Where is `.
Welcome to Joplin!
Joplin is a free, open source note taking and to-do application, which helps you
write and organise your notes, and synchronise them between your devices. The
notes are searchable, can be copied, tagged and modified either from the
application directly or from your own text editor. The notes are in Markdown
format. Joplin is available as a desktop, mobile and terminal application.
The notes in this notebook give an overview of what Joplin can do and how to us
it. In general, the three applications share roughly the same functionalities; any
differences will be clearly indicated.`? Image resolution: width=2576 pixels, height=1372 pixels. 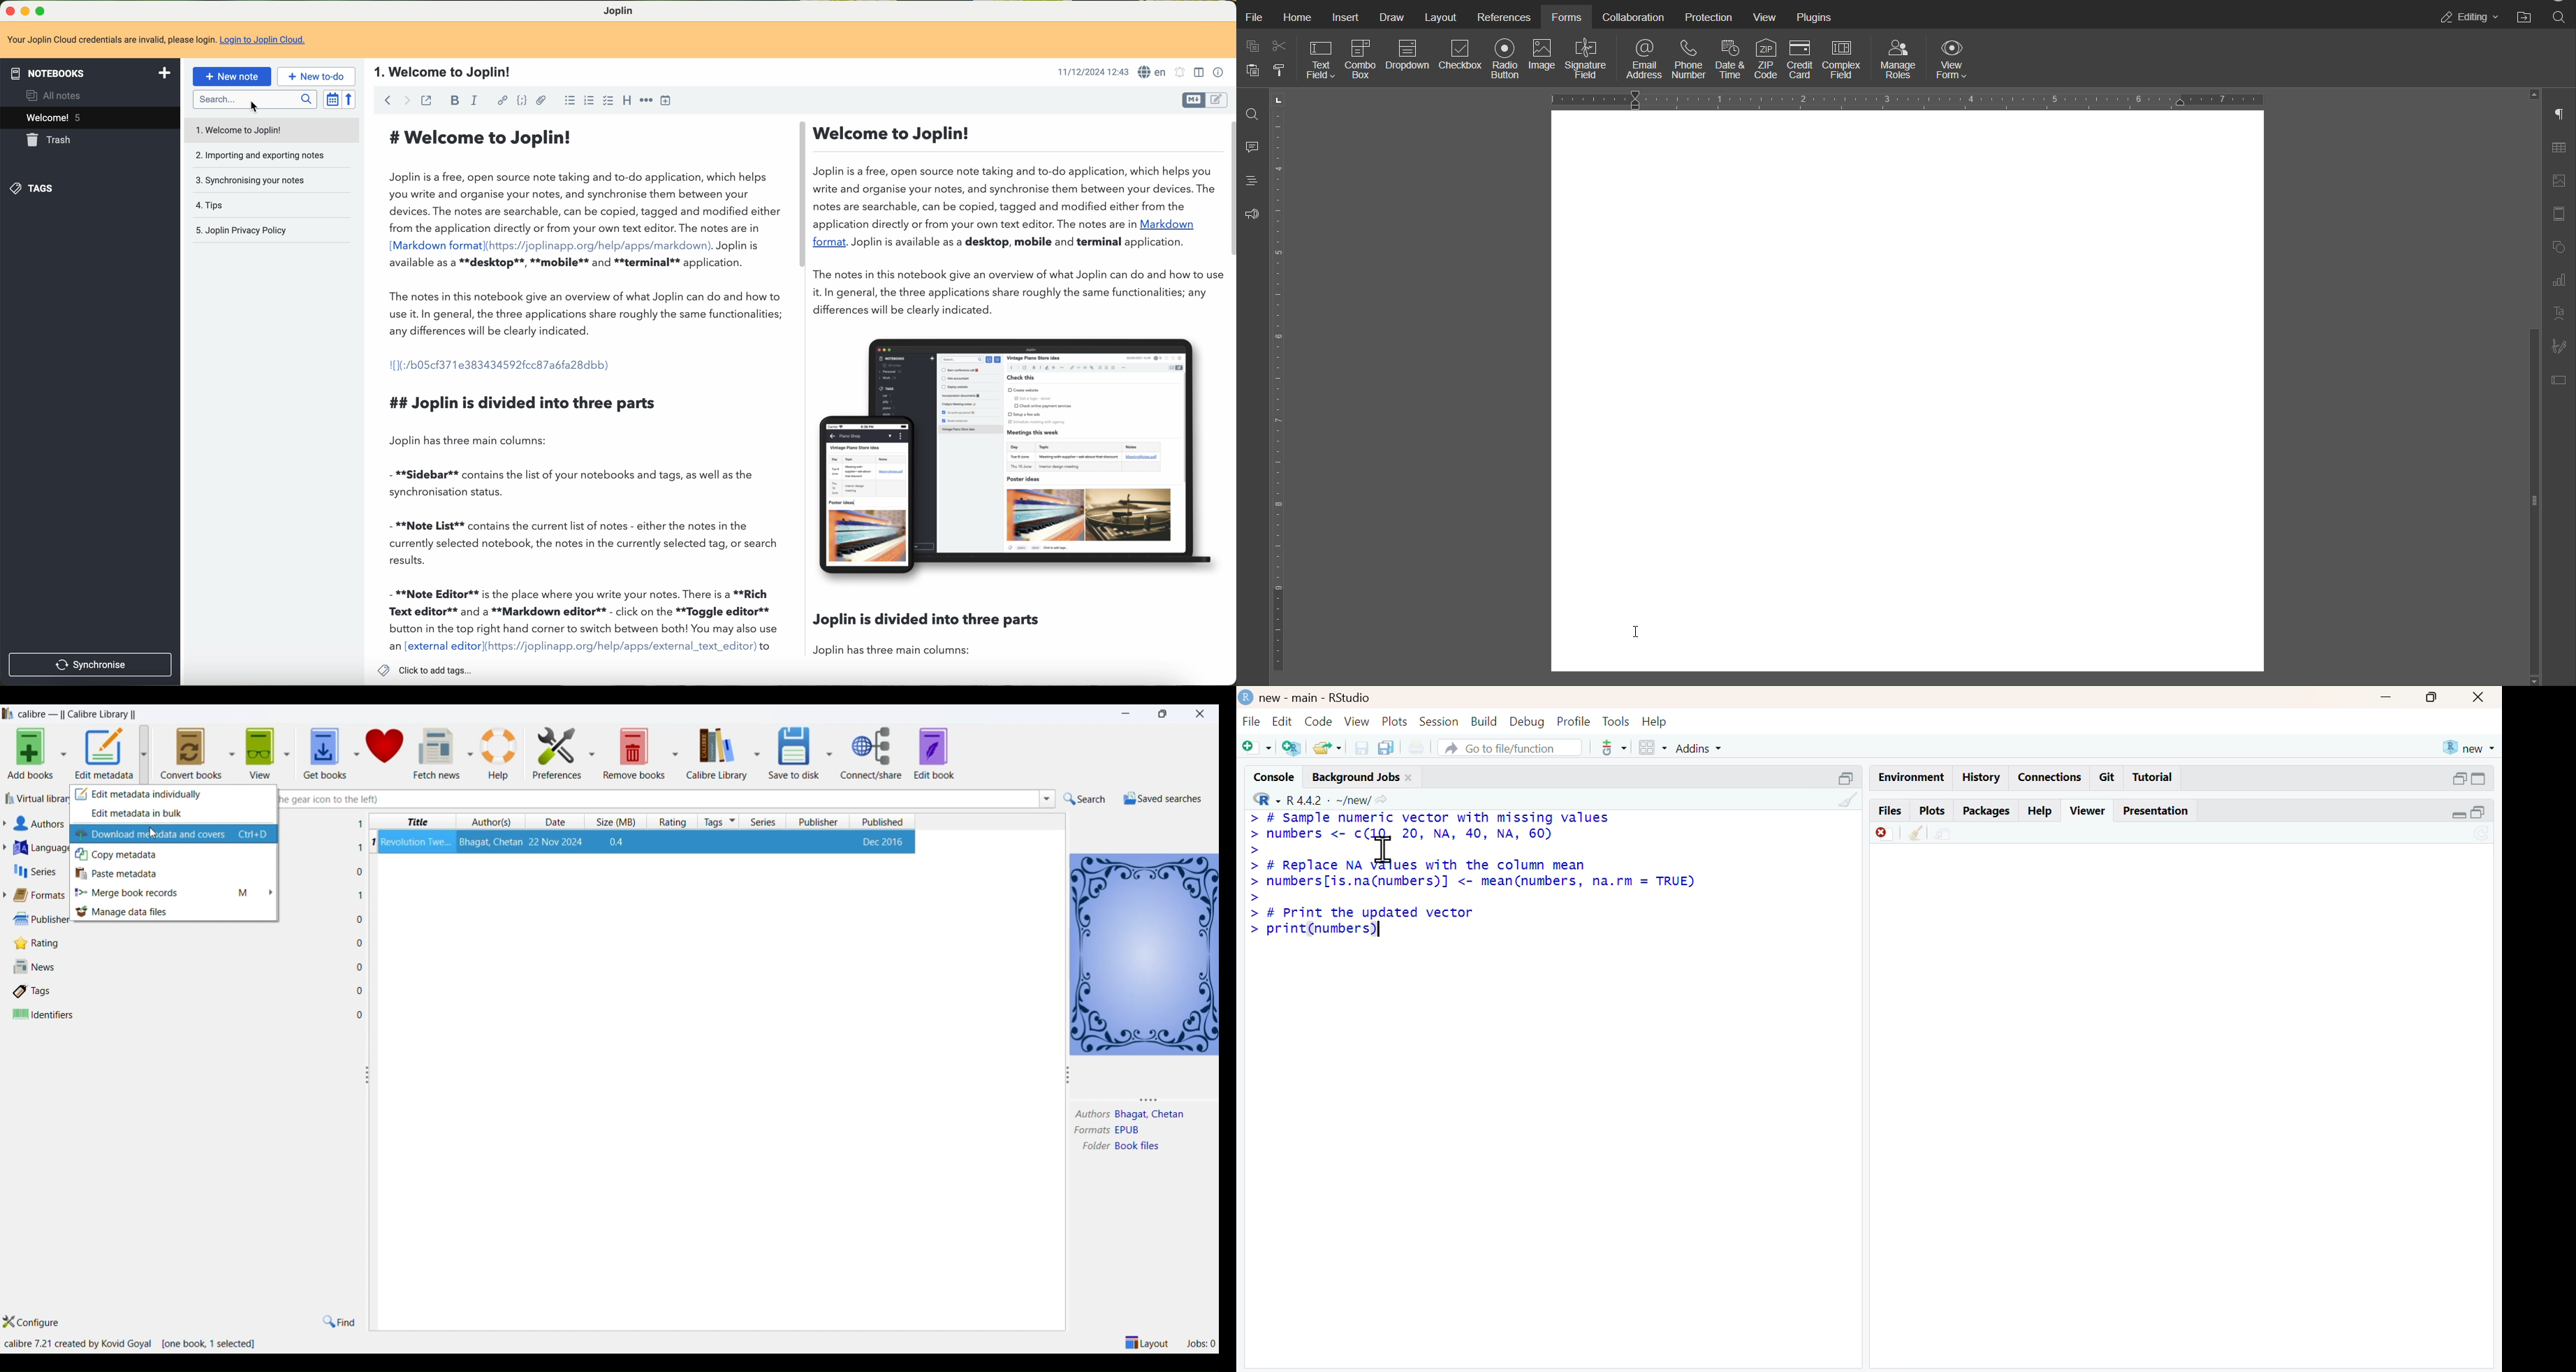
.
Welcome to Joplin!
Joplin is a free, open source note taking and to-do application, which helps you
write and organise your notes, and synchronise them between your devices. The
notes are searchable, can be copied, tagged and modified either from the
application directly or from your own text editor. The notes are in Markdown
format. Joplin is available as a desktop, mobile and terminal application.
The notes in this notebook give an overview of what Joplin can do and how to us
it. In general, the three applications share roughly the same functionalities; any
differences will be clearly indicated. is located at coordinates (1016, 222).